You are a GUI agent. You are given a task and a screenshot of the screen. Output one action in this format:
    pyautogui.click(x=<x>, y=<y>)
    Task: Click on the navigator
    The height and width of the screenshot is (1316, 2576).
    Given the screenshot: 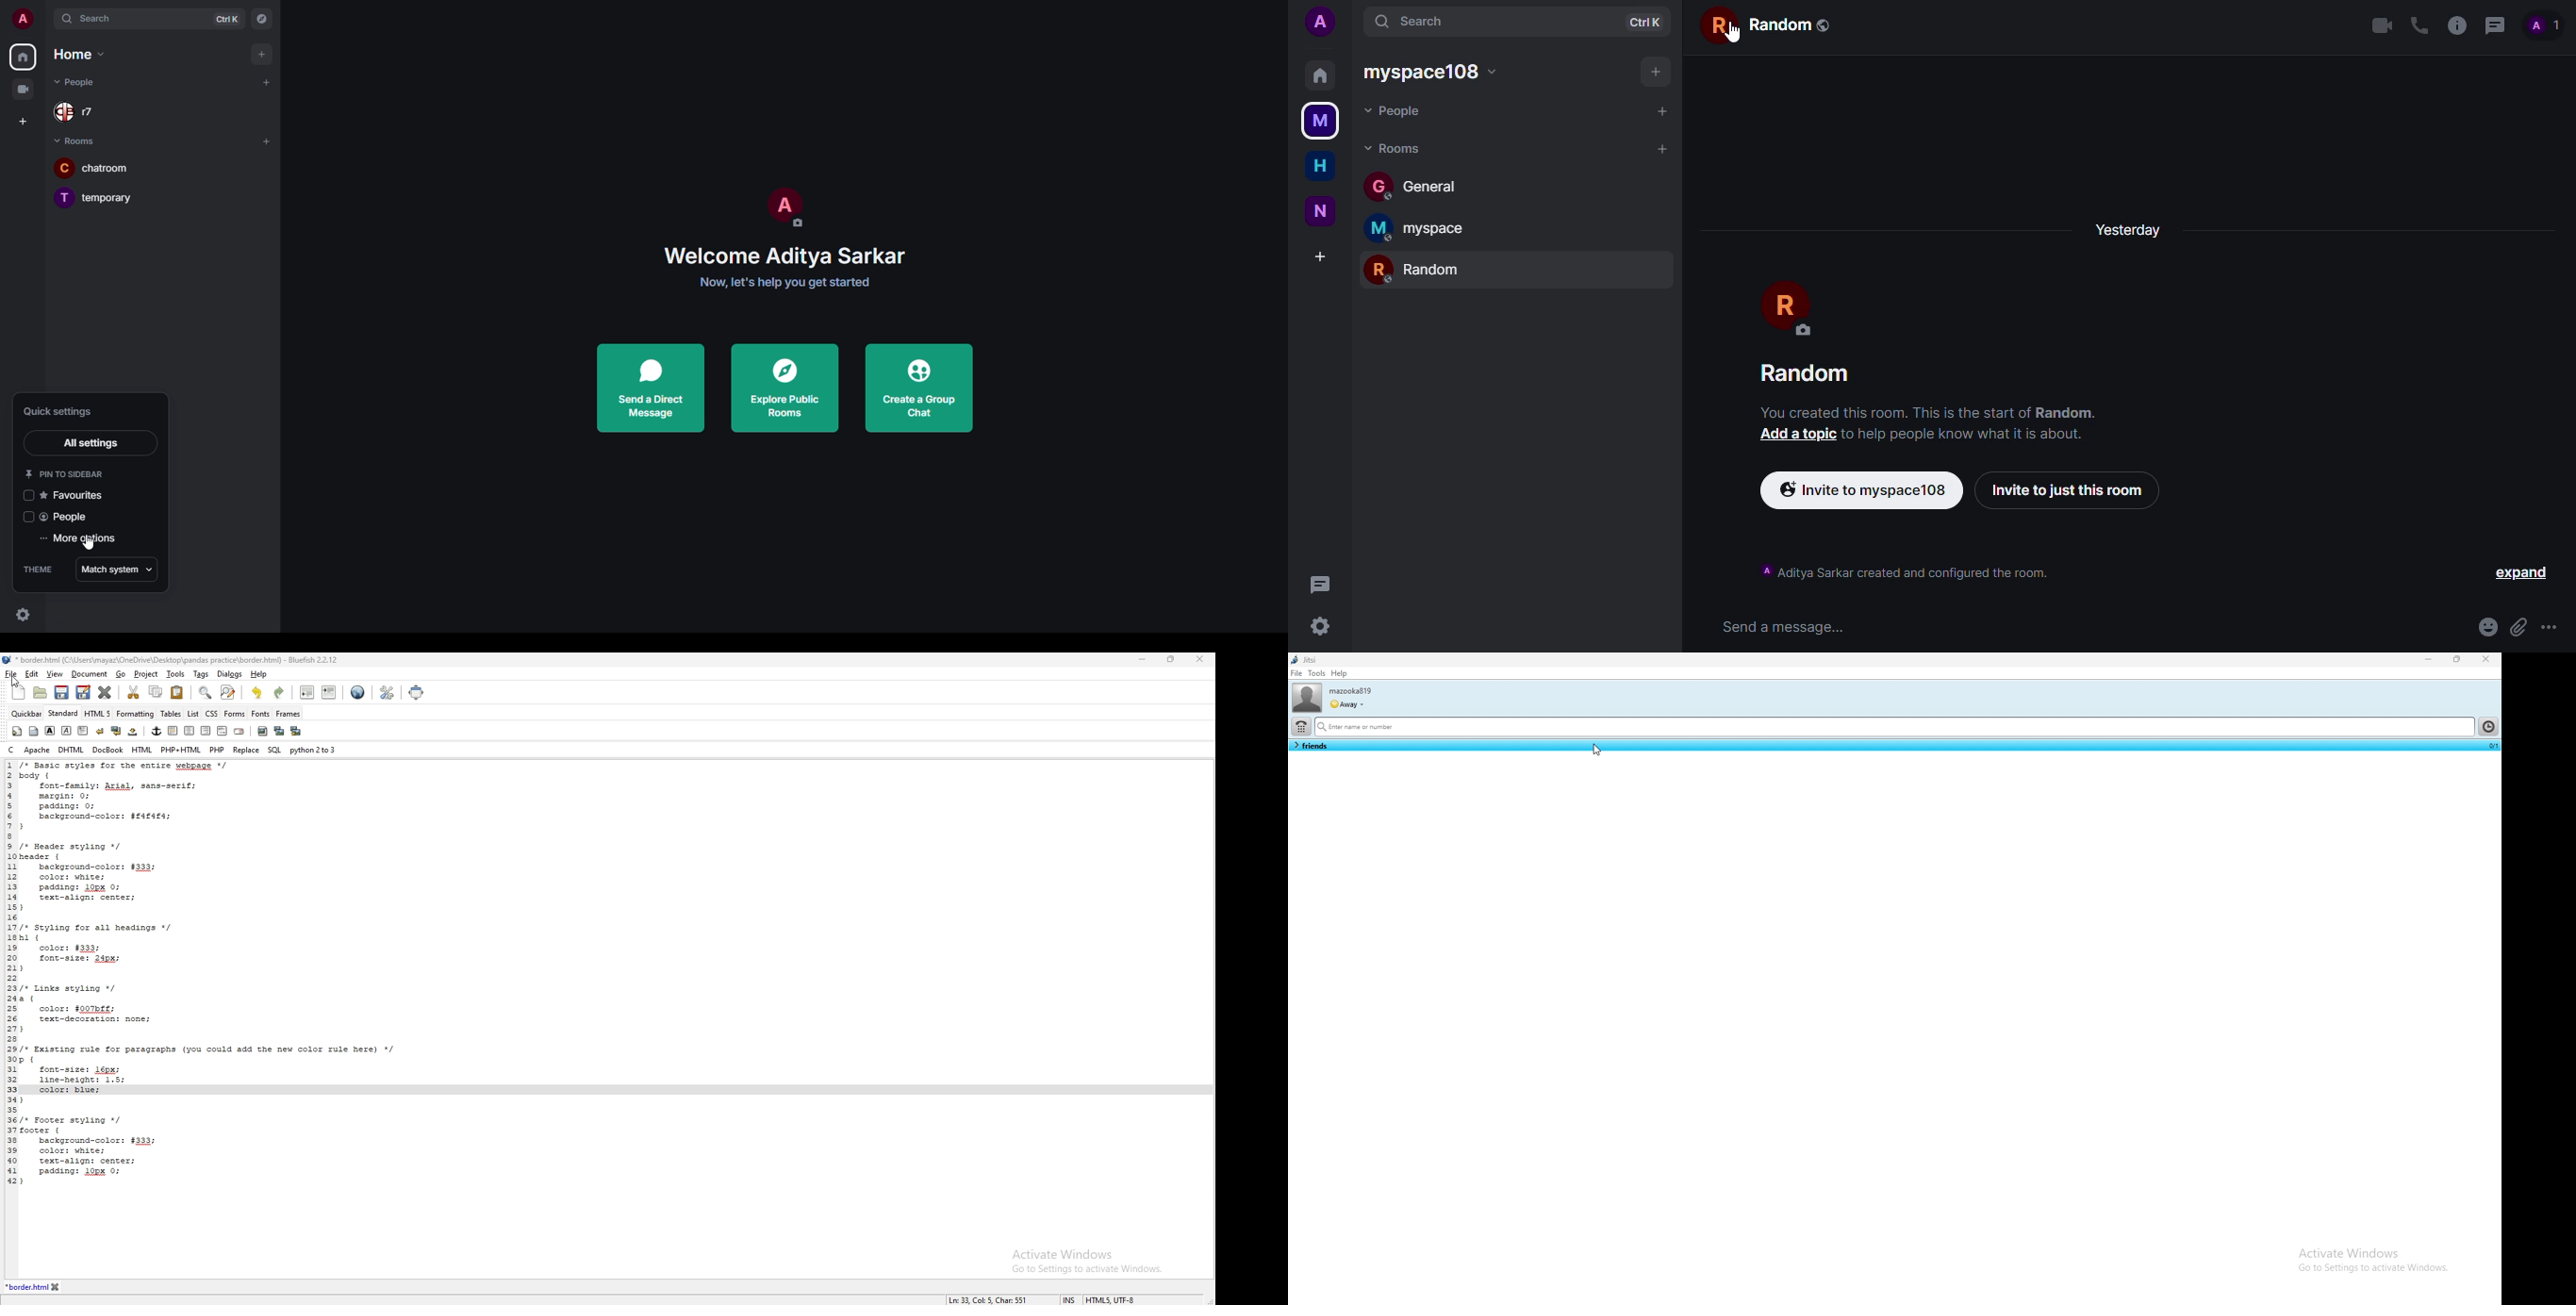 What is the action you would take?
    pyautogui.click(x=263, y=18)
    